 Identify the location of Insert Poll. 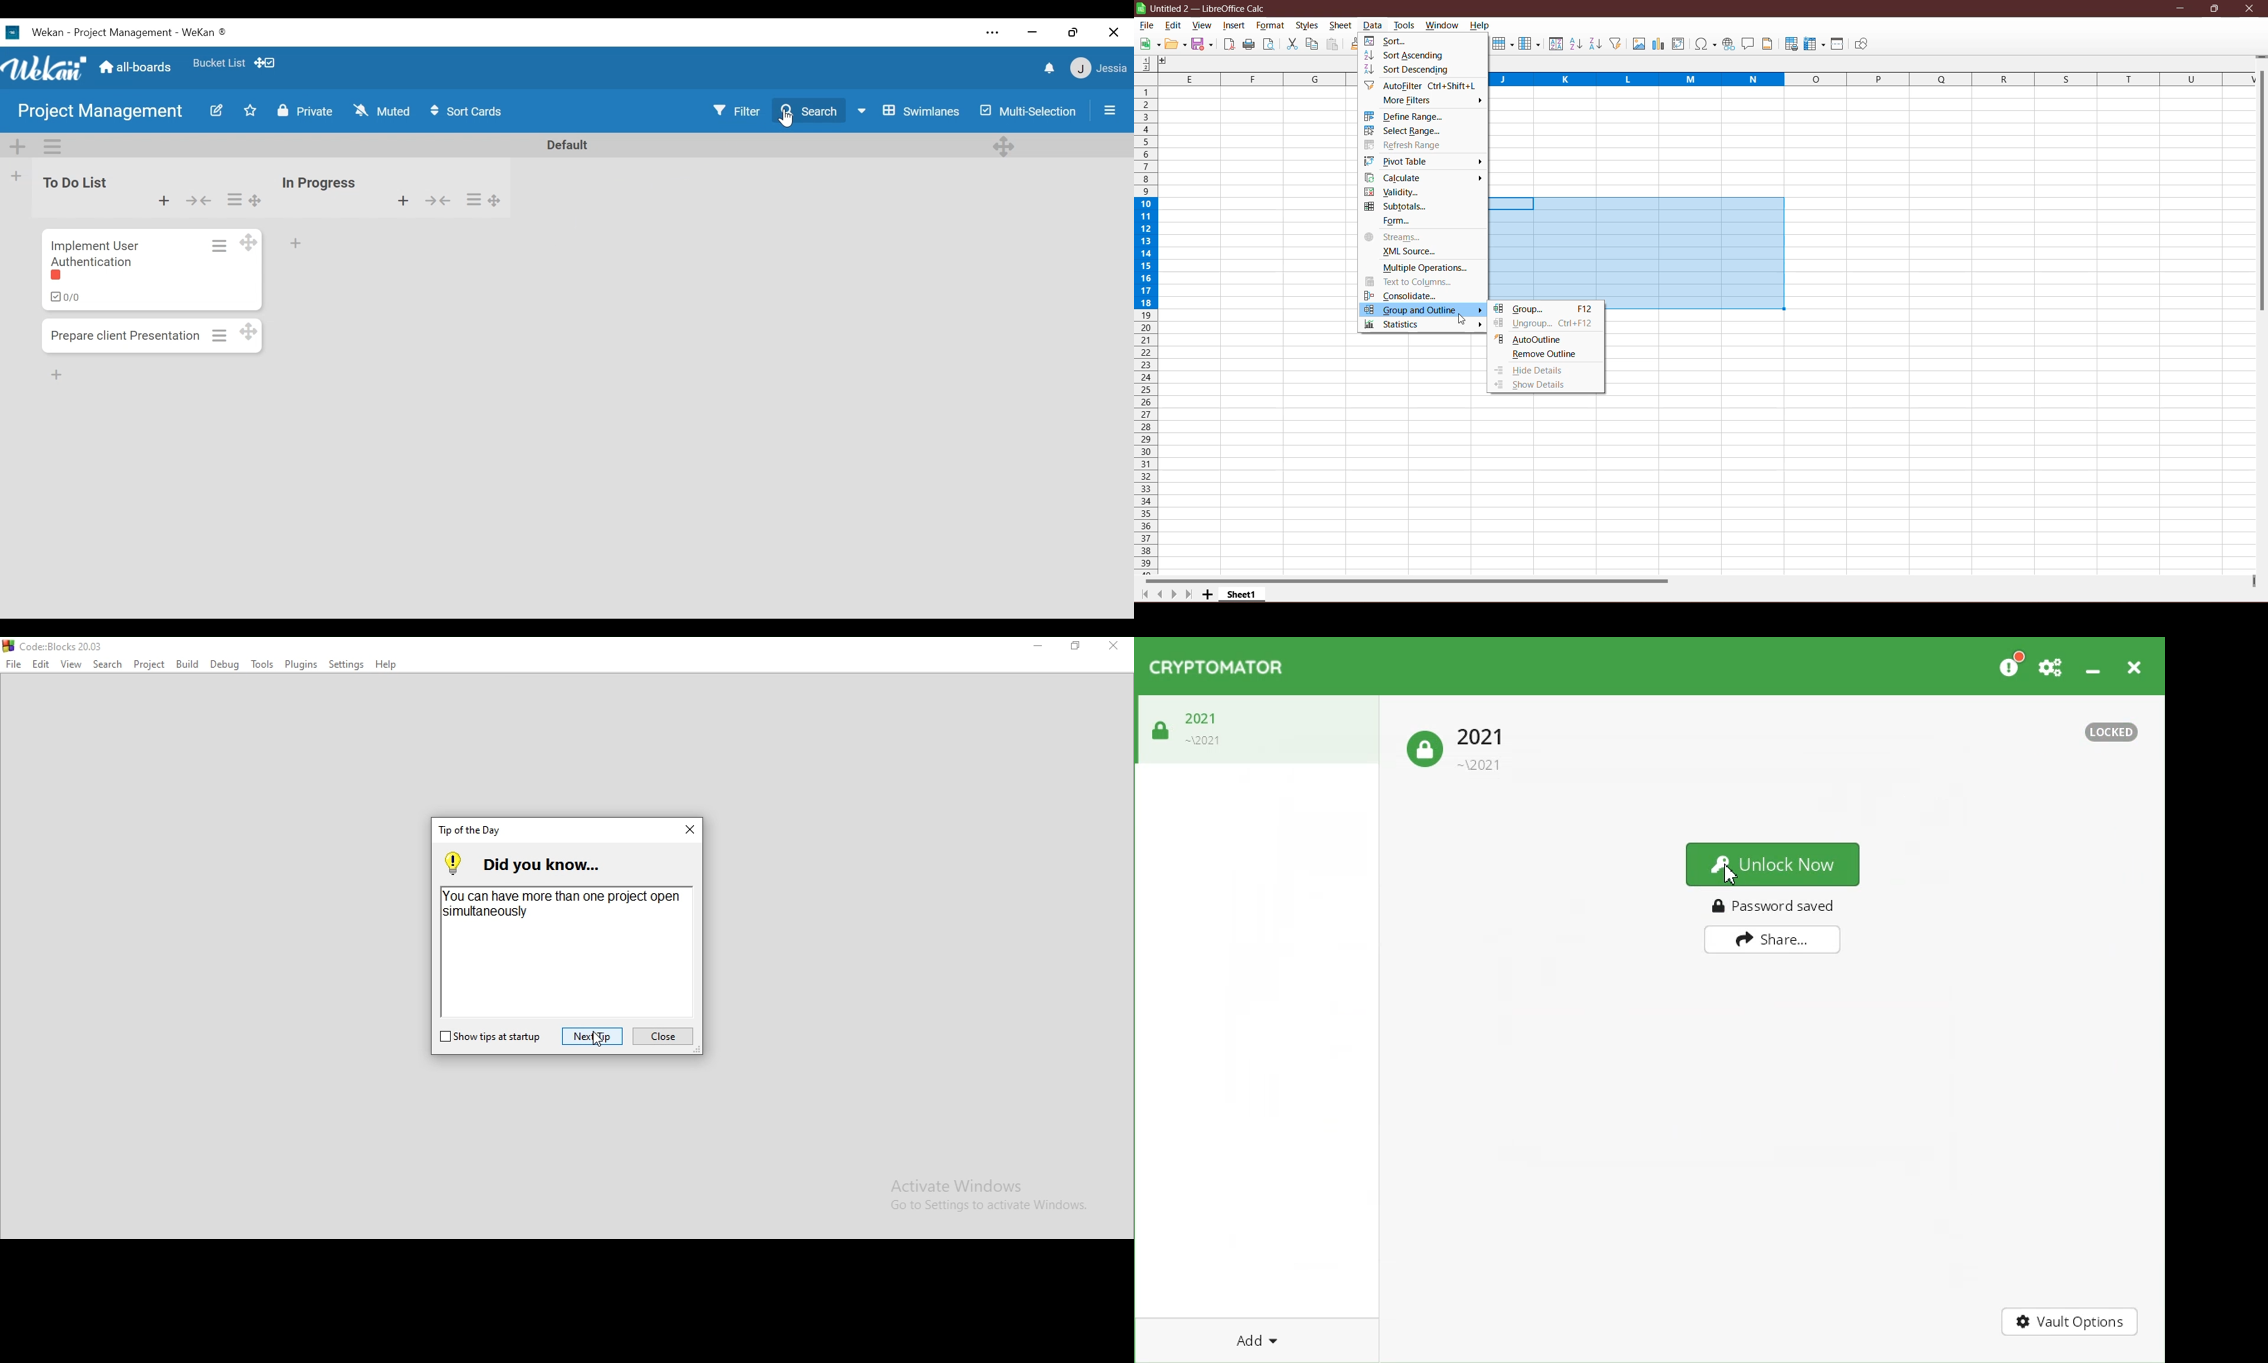
(1658, 44).